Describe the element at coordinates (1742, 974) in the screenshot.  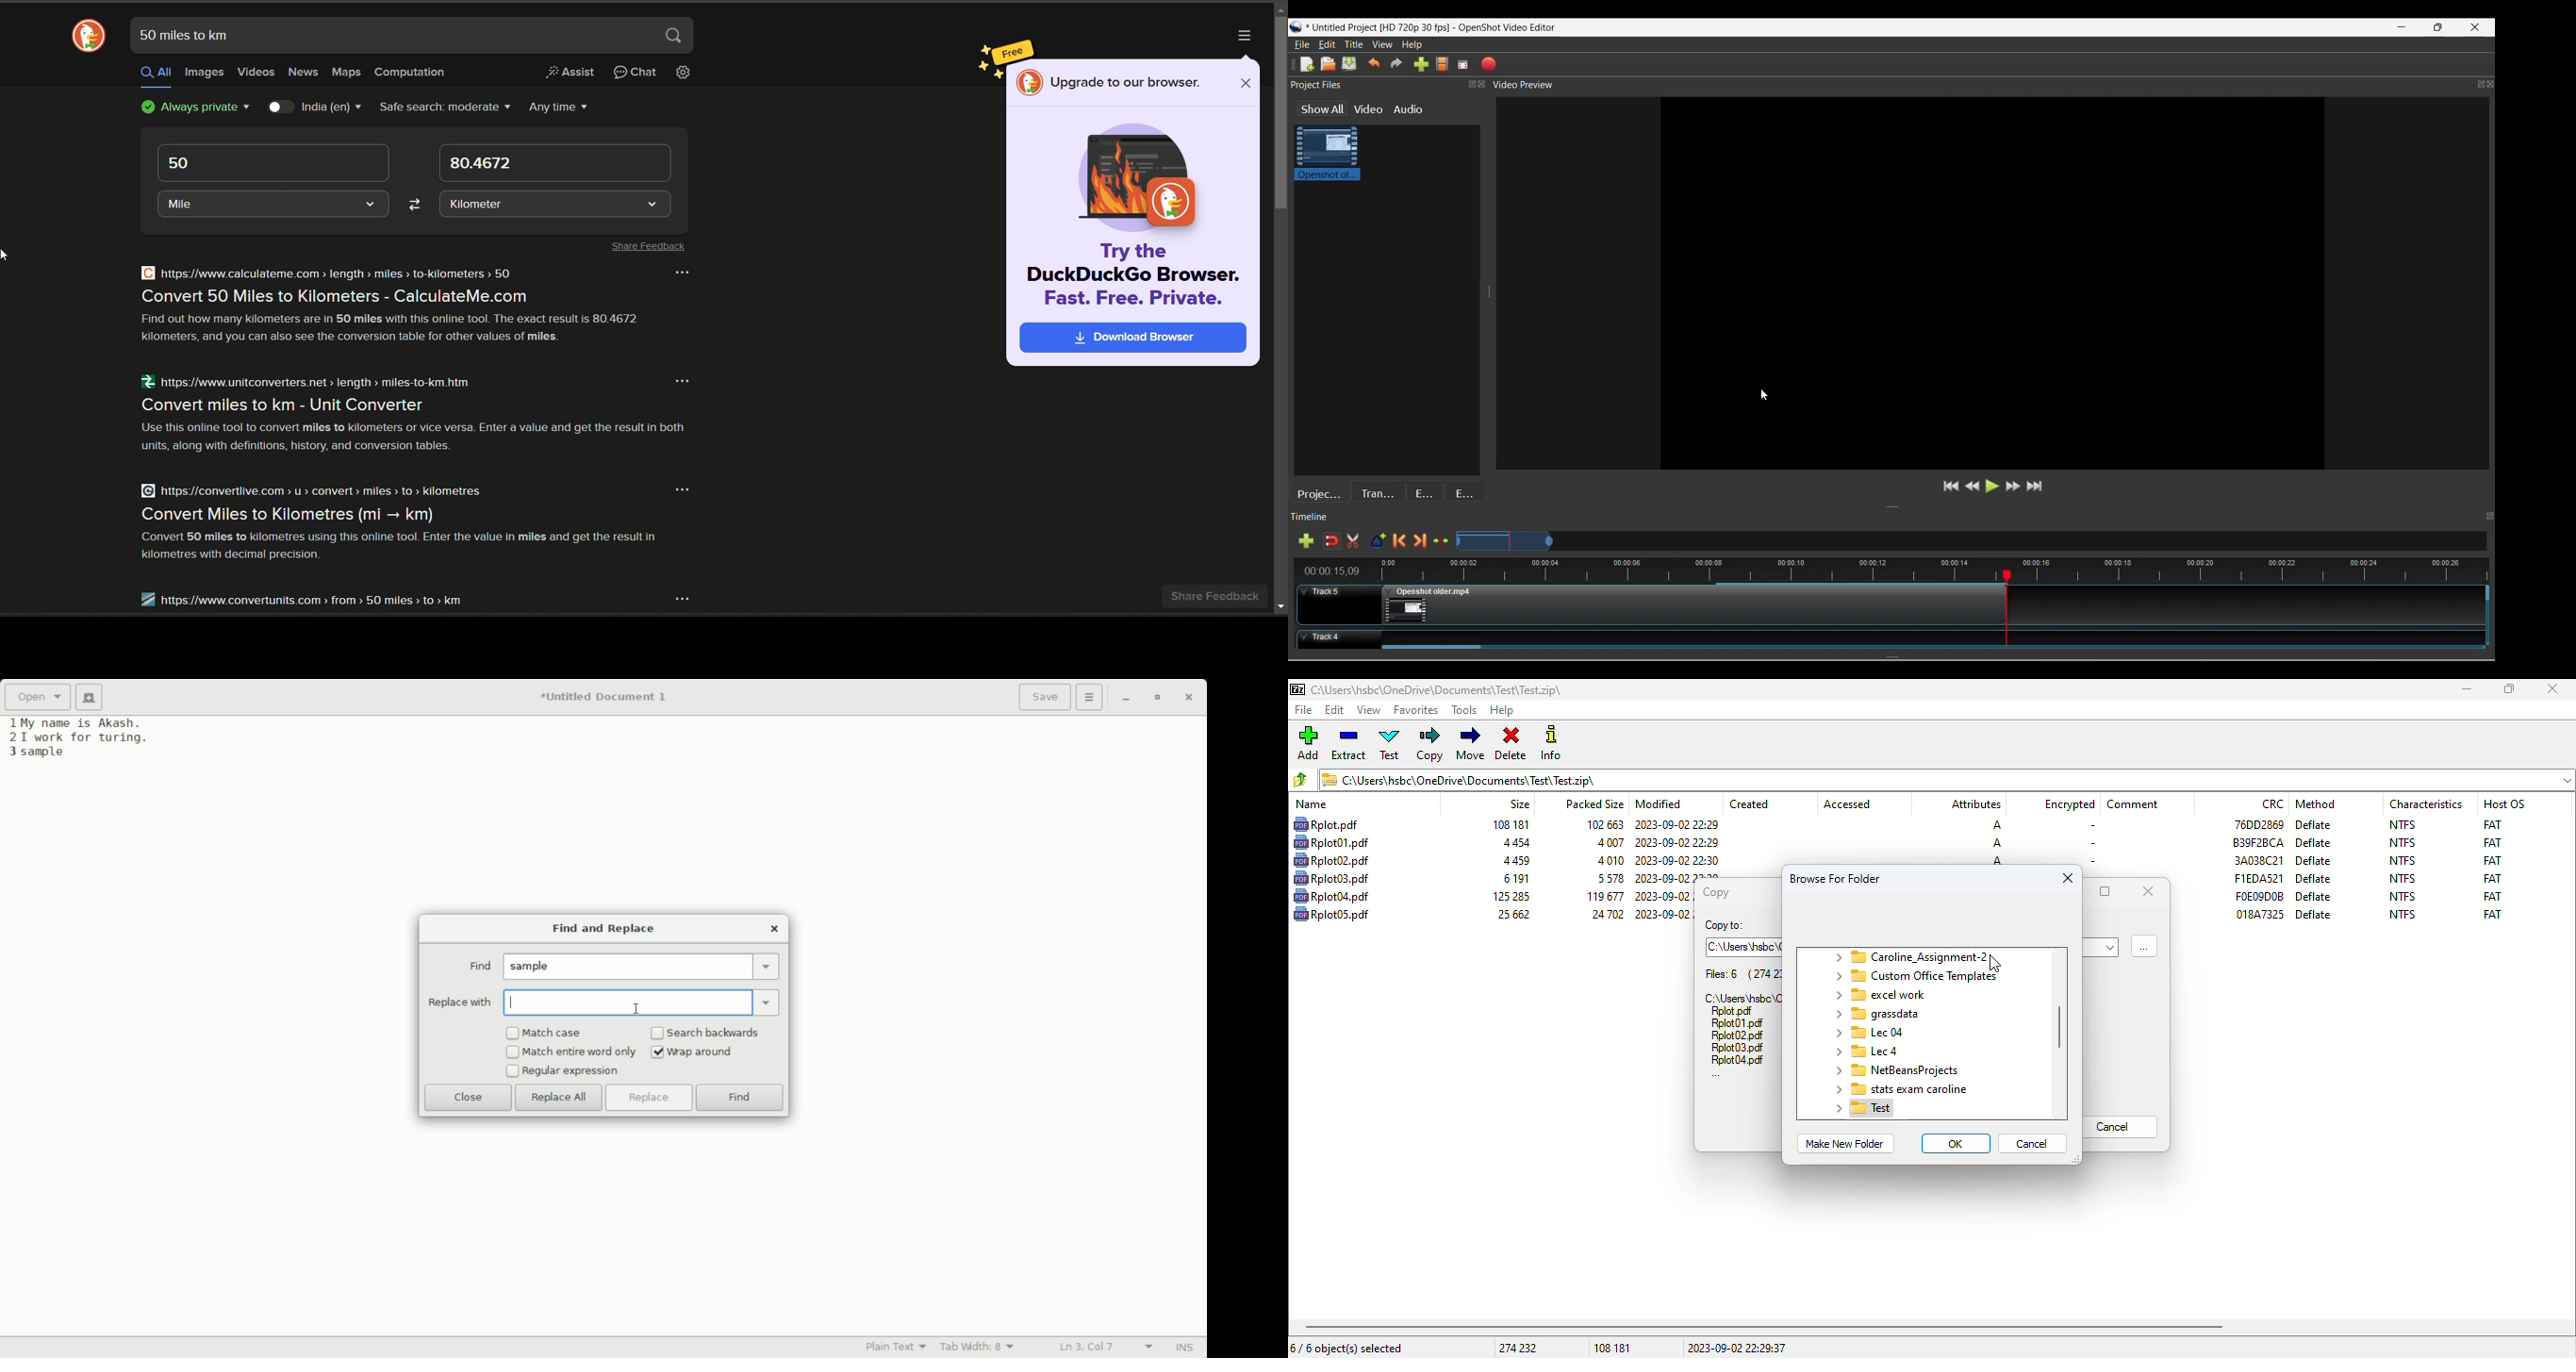
I see `files: 6 (274 232 bytes)` at that location.